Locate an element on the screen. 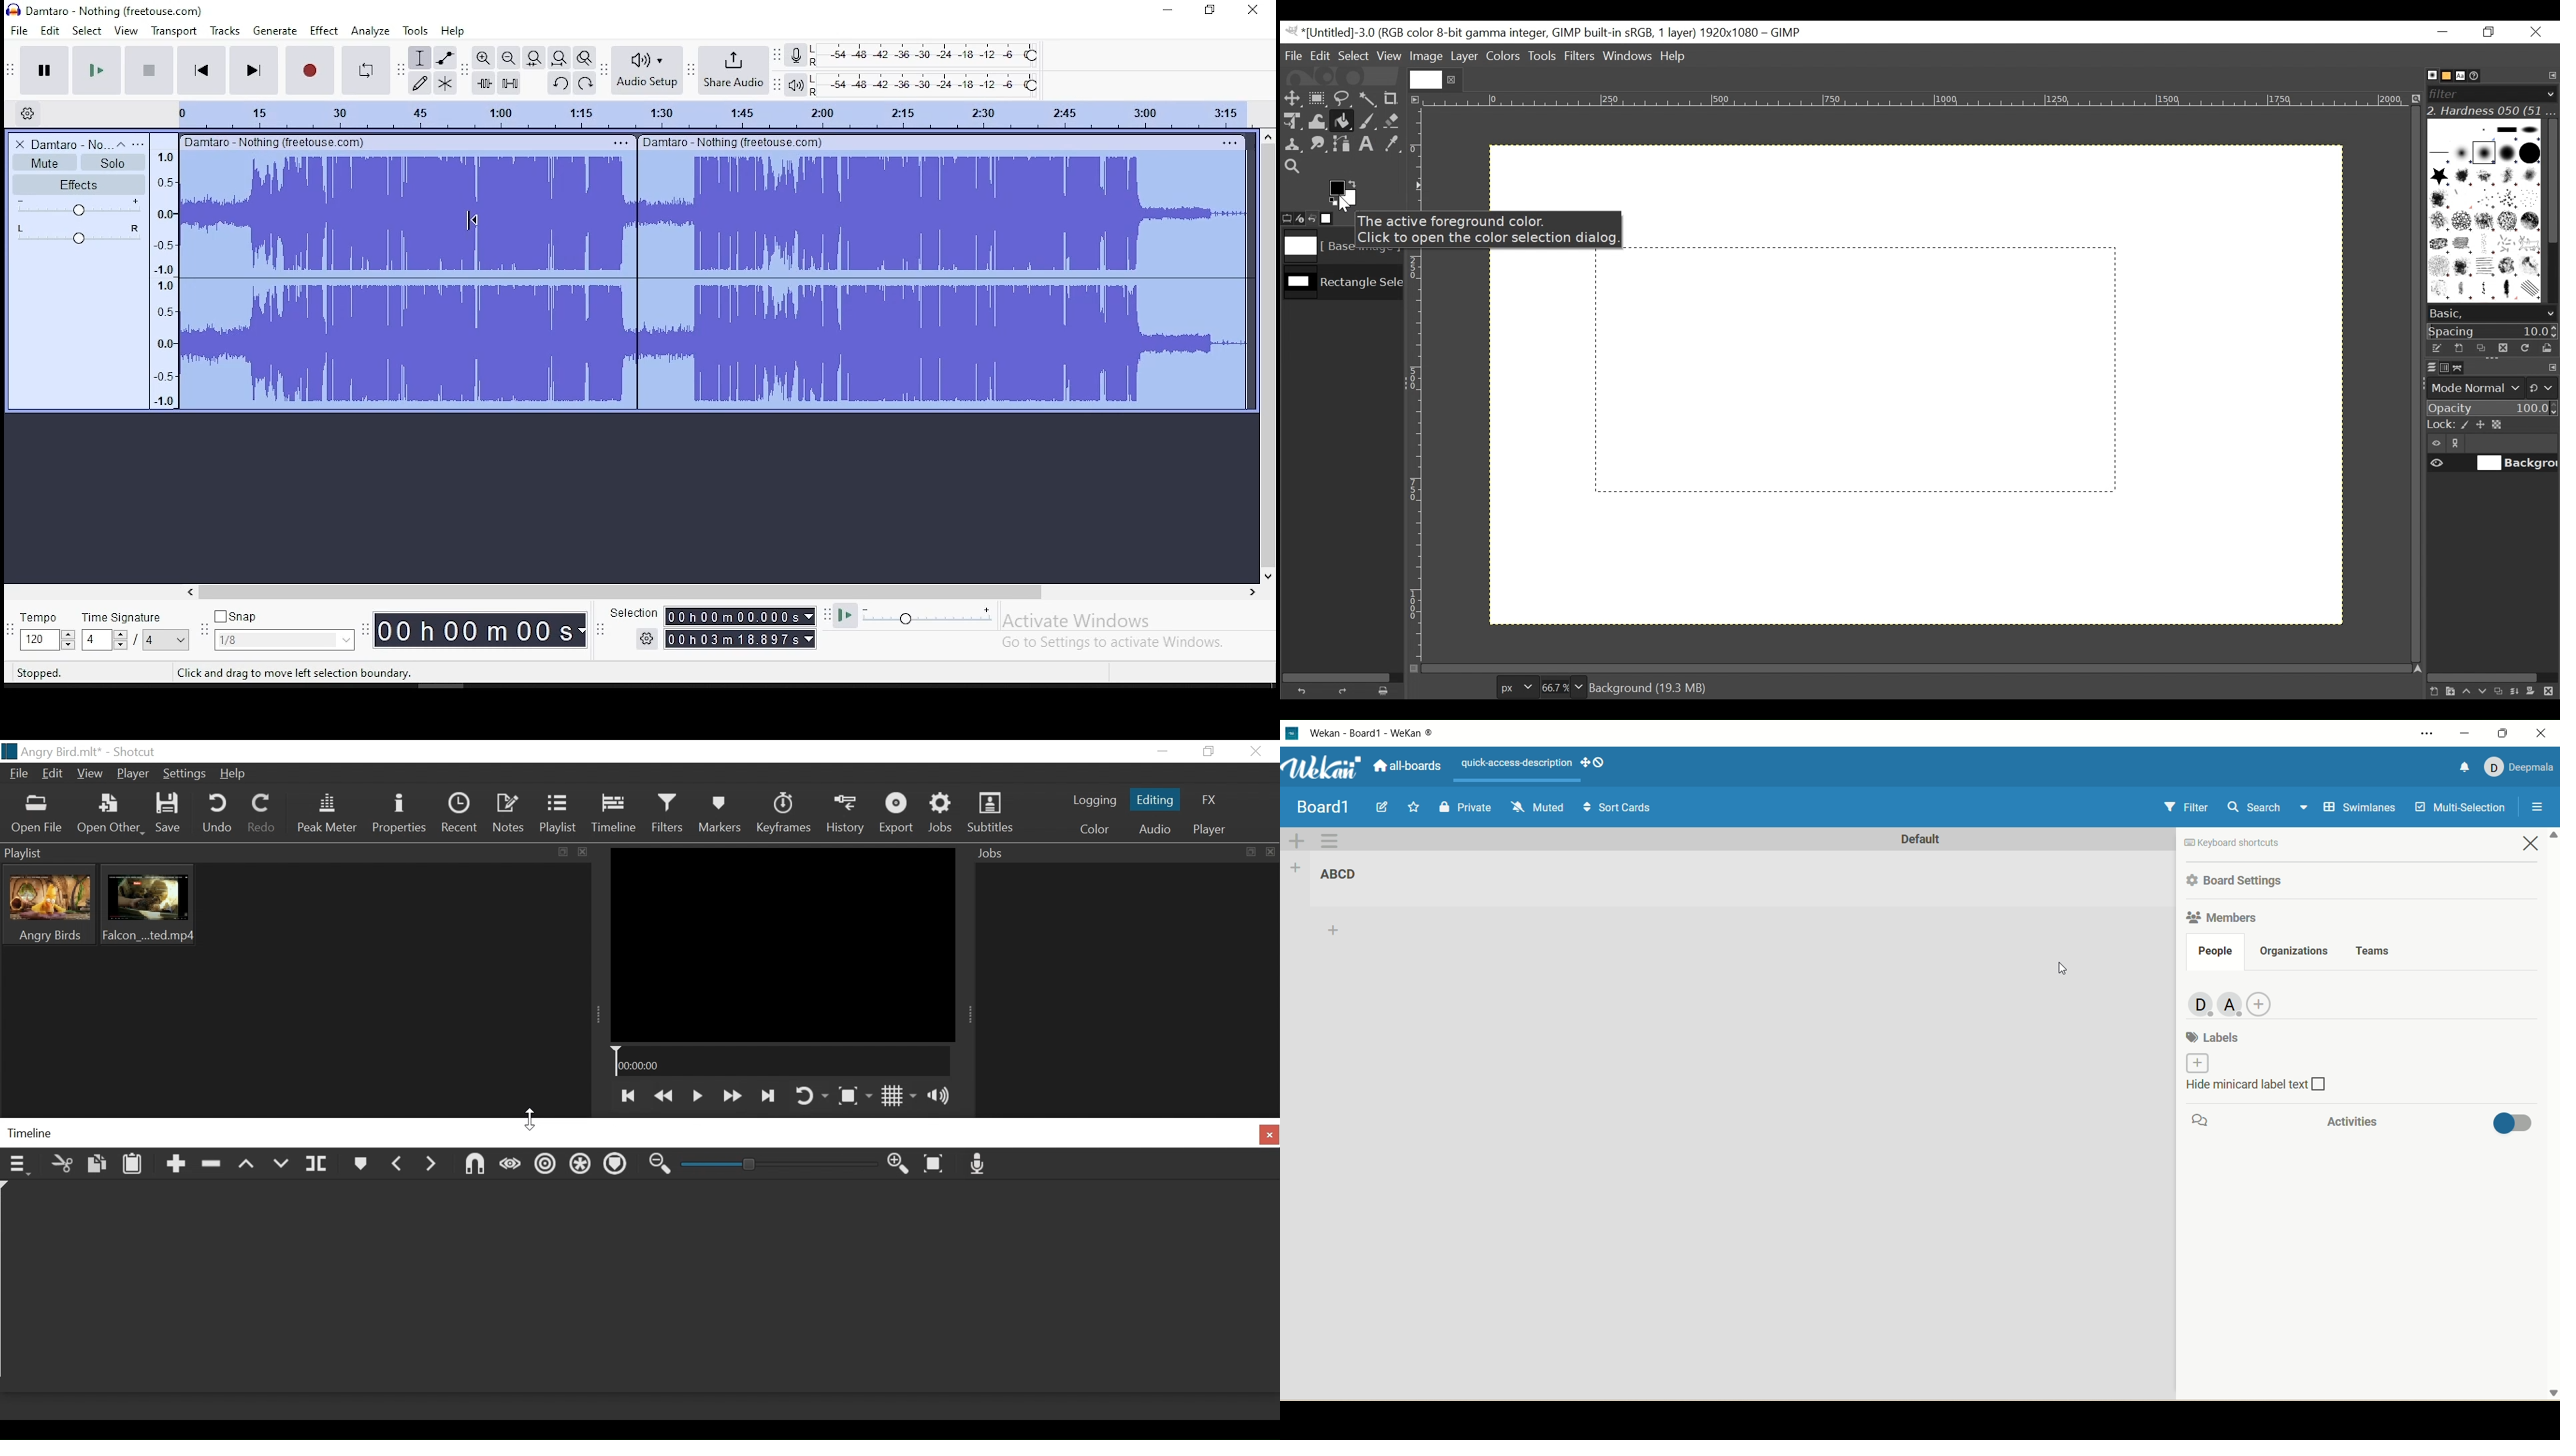 This screenshot has height=1456, width=2576. add list is located at coordinates (1295, 868).